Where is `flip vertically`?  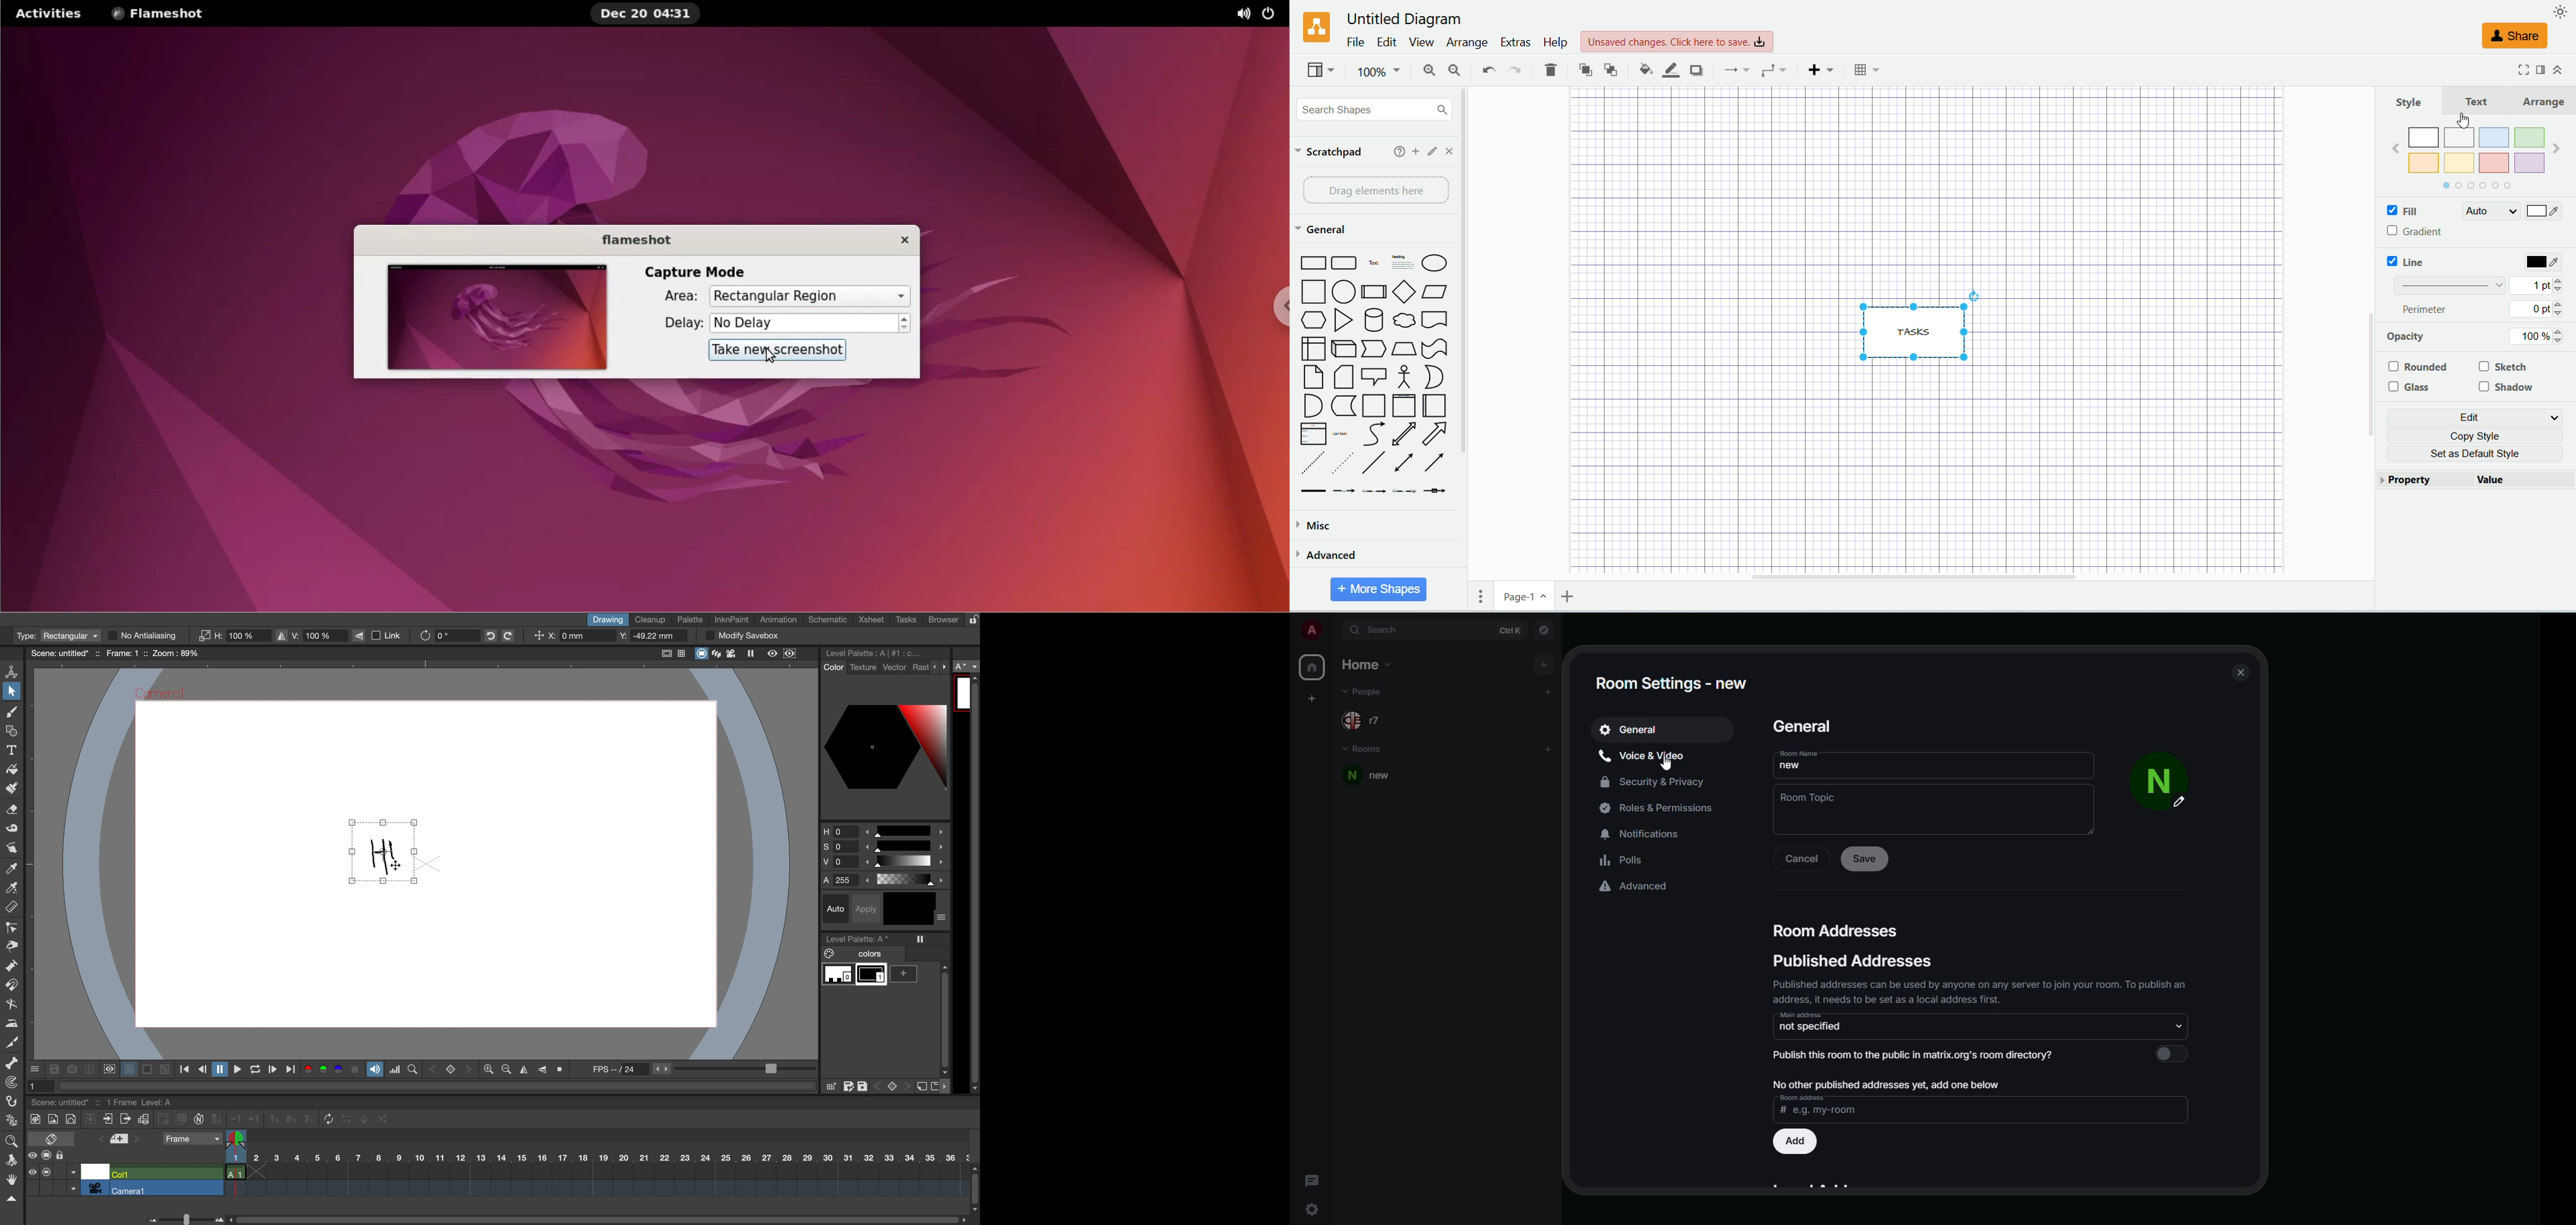
flip vertically is located at coordinates (542, 1068).